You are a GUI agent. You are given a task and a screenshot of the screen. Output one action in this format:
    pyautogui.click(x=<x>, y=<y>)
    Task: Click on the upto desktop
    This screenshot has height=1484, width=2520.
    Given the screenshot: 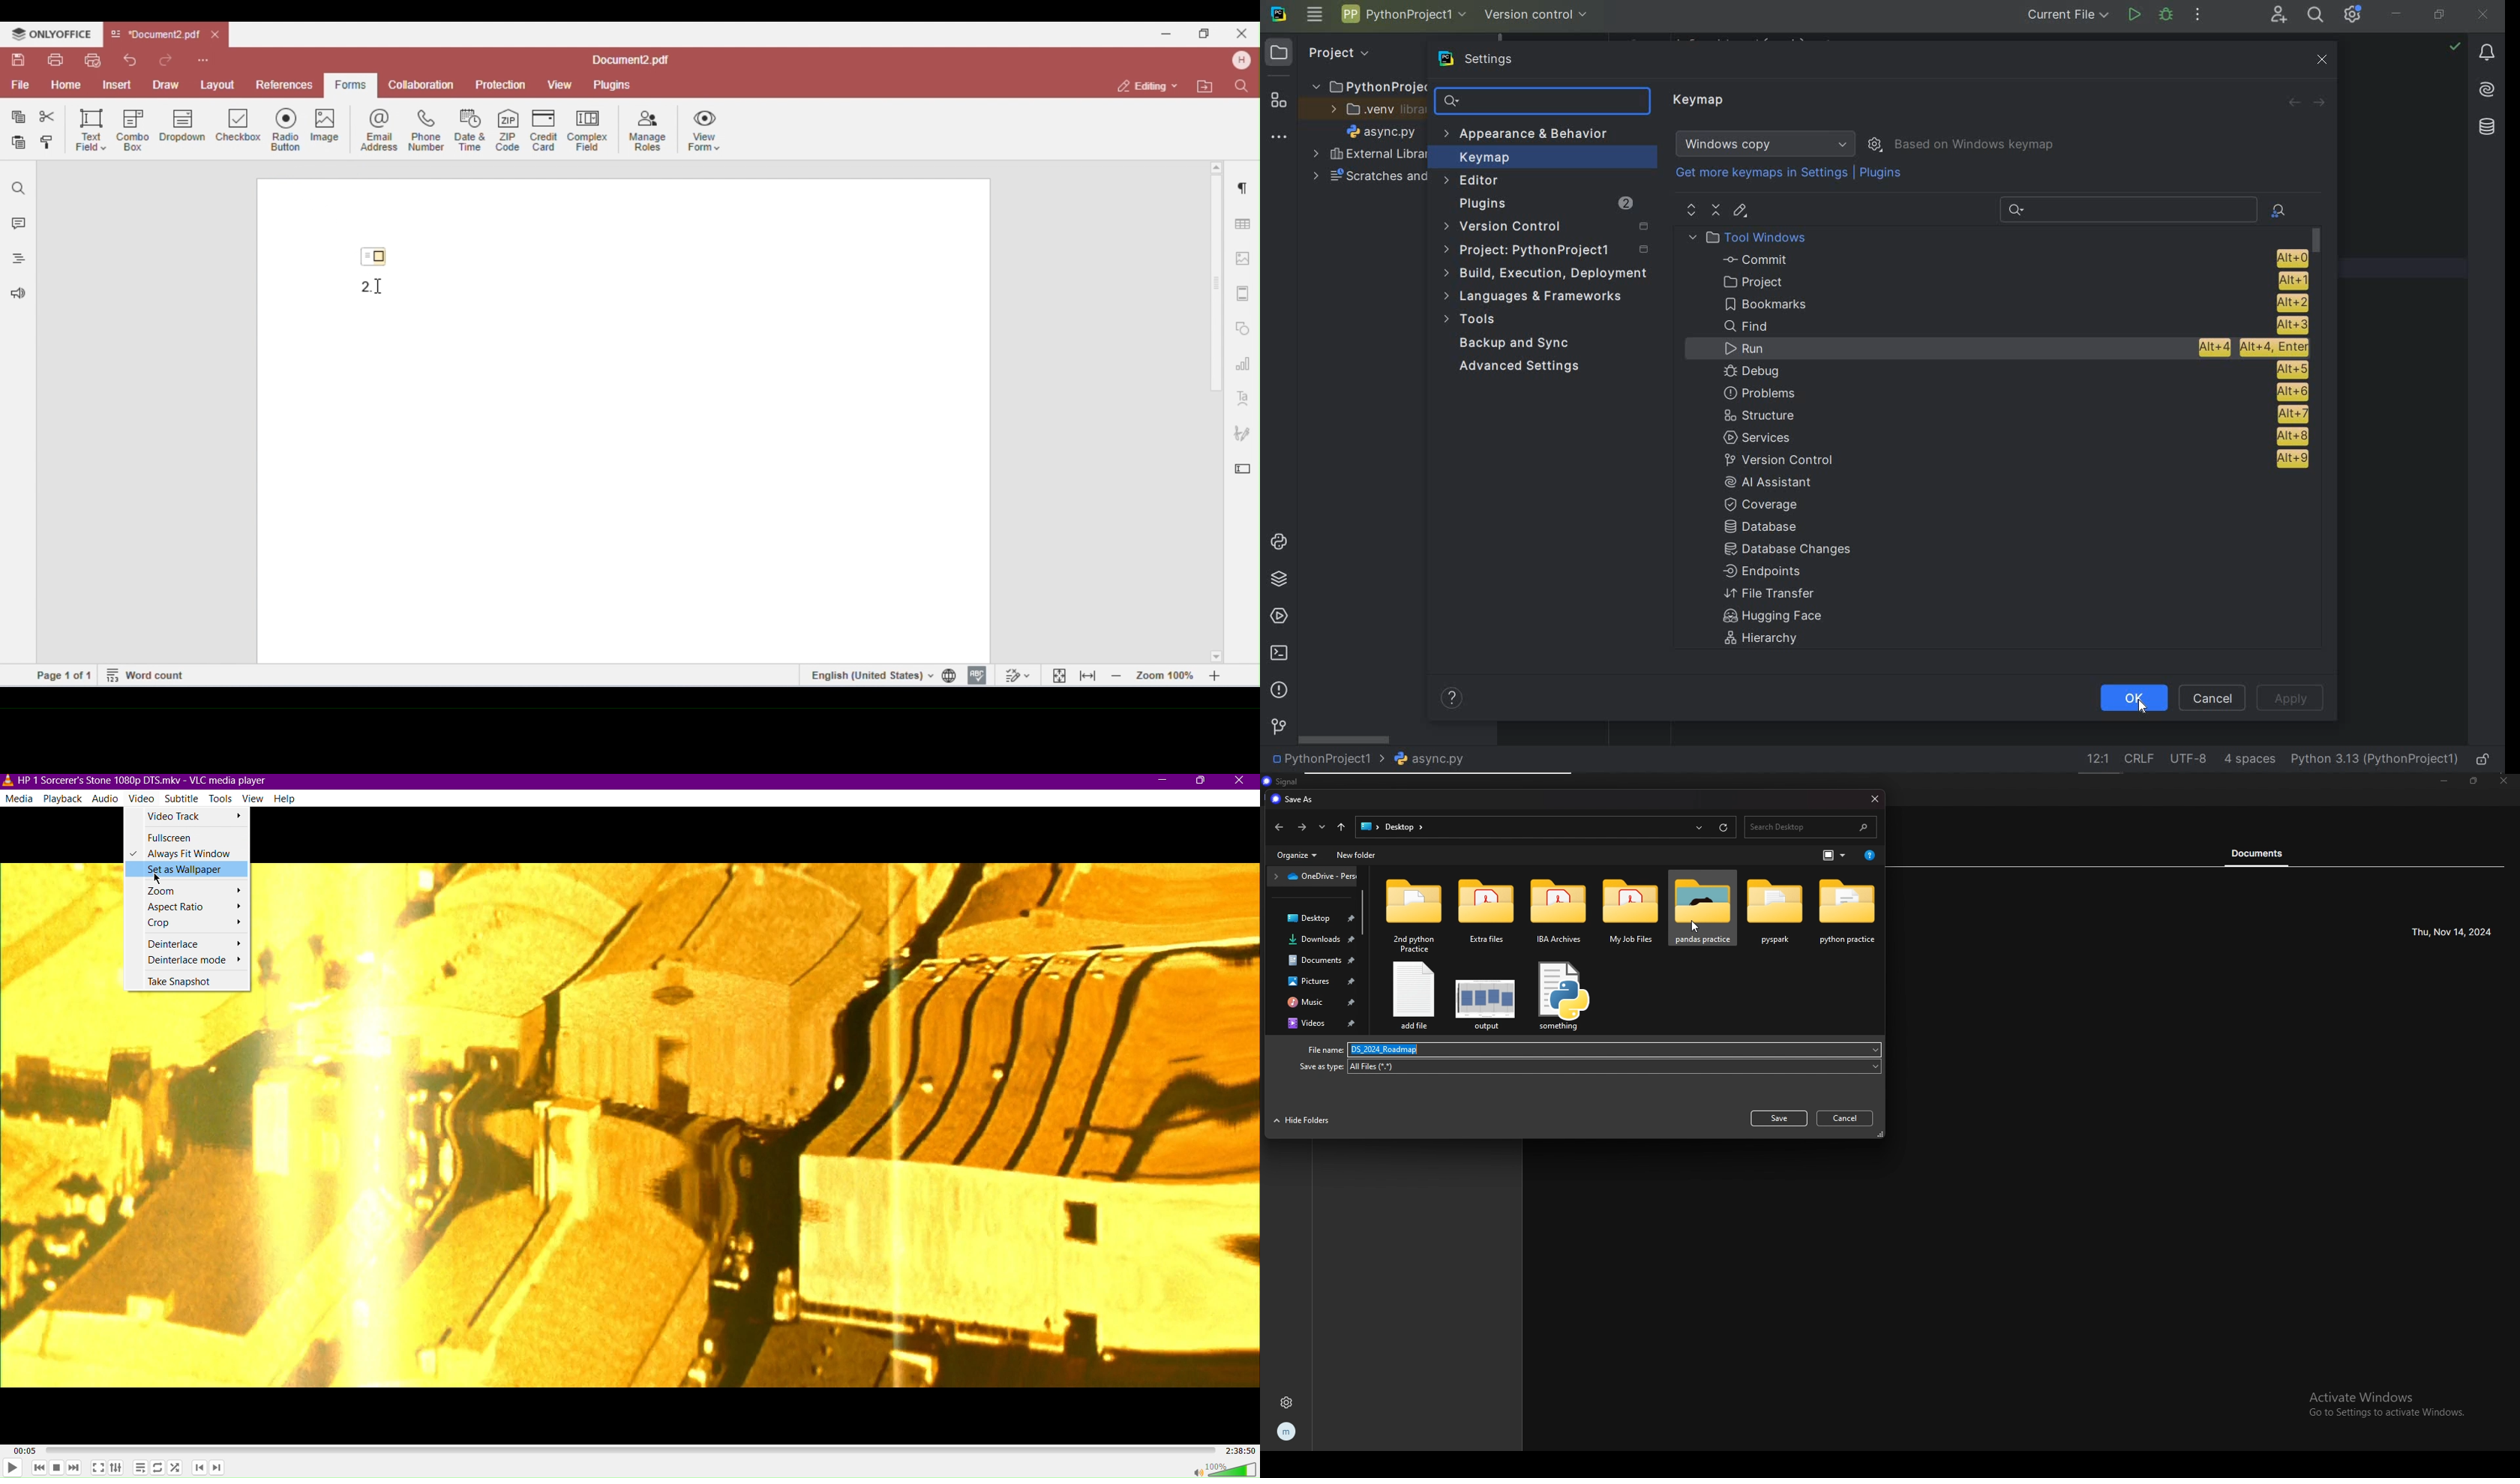 What is the action you would take?
    pyautogui.click(x=1342, y=826)
    